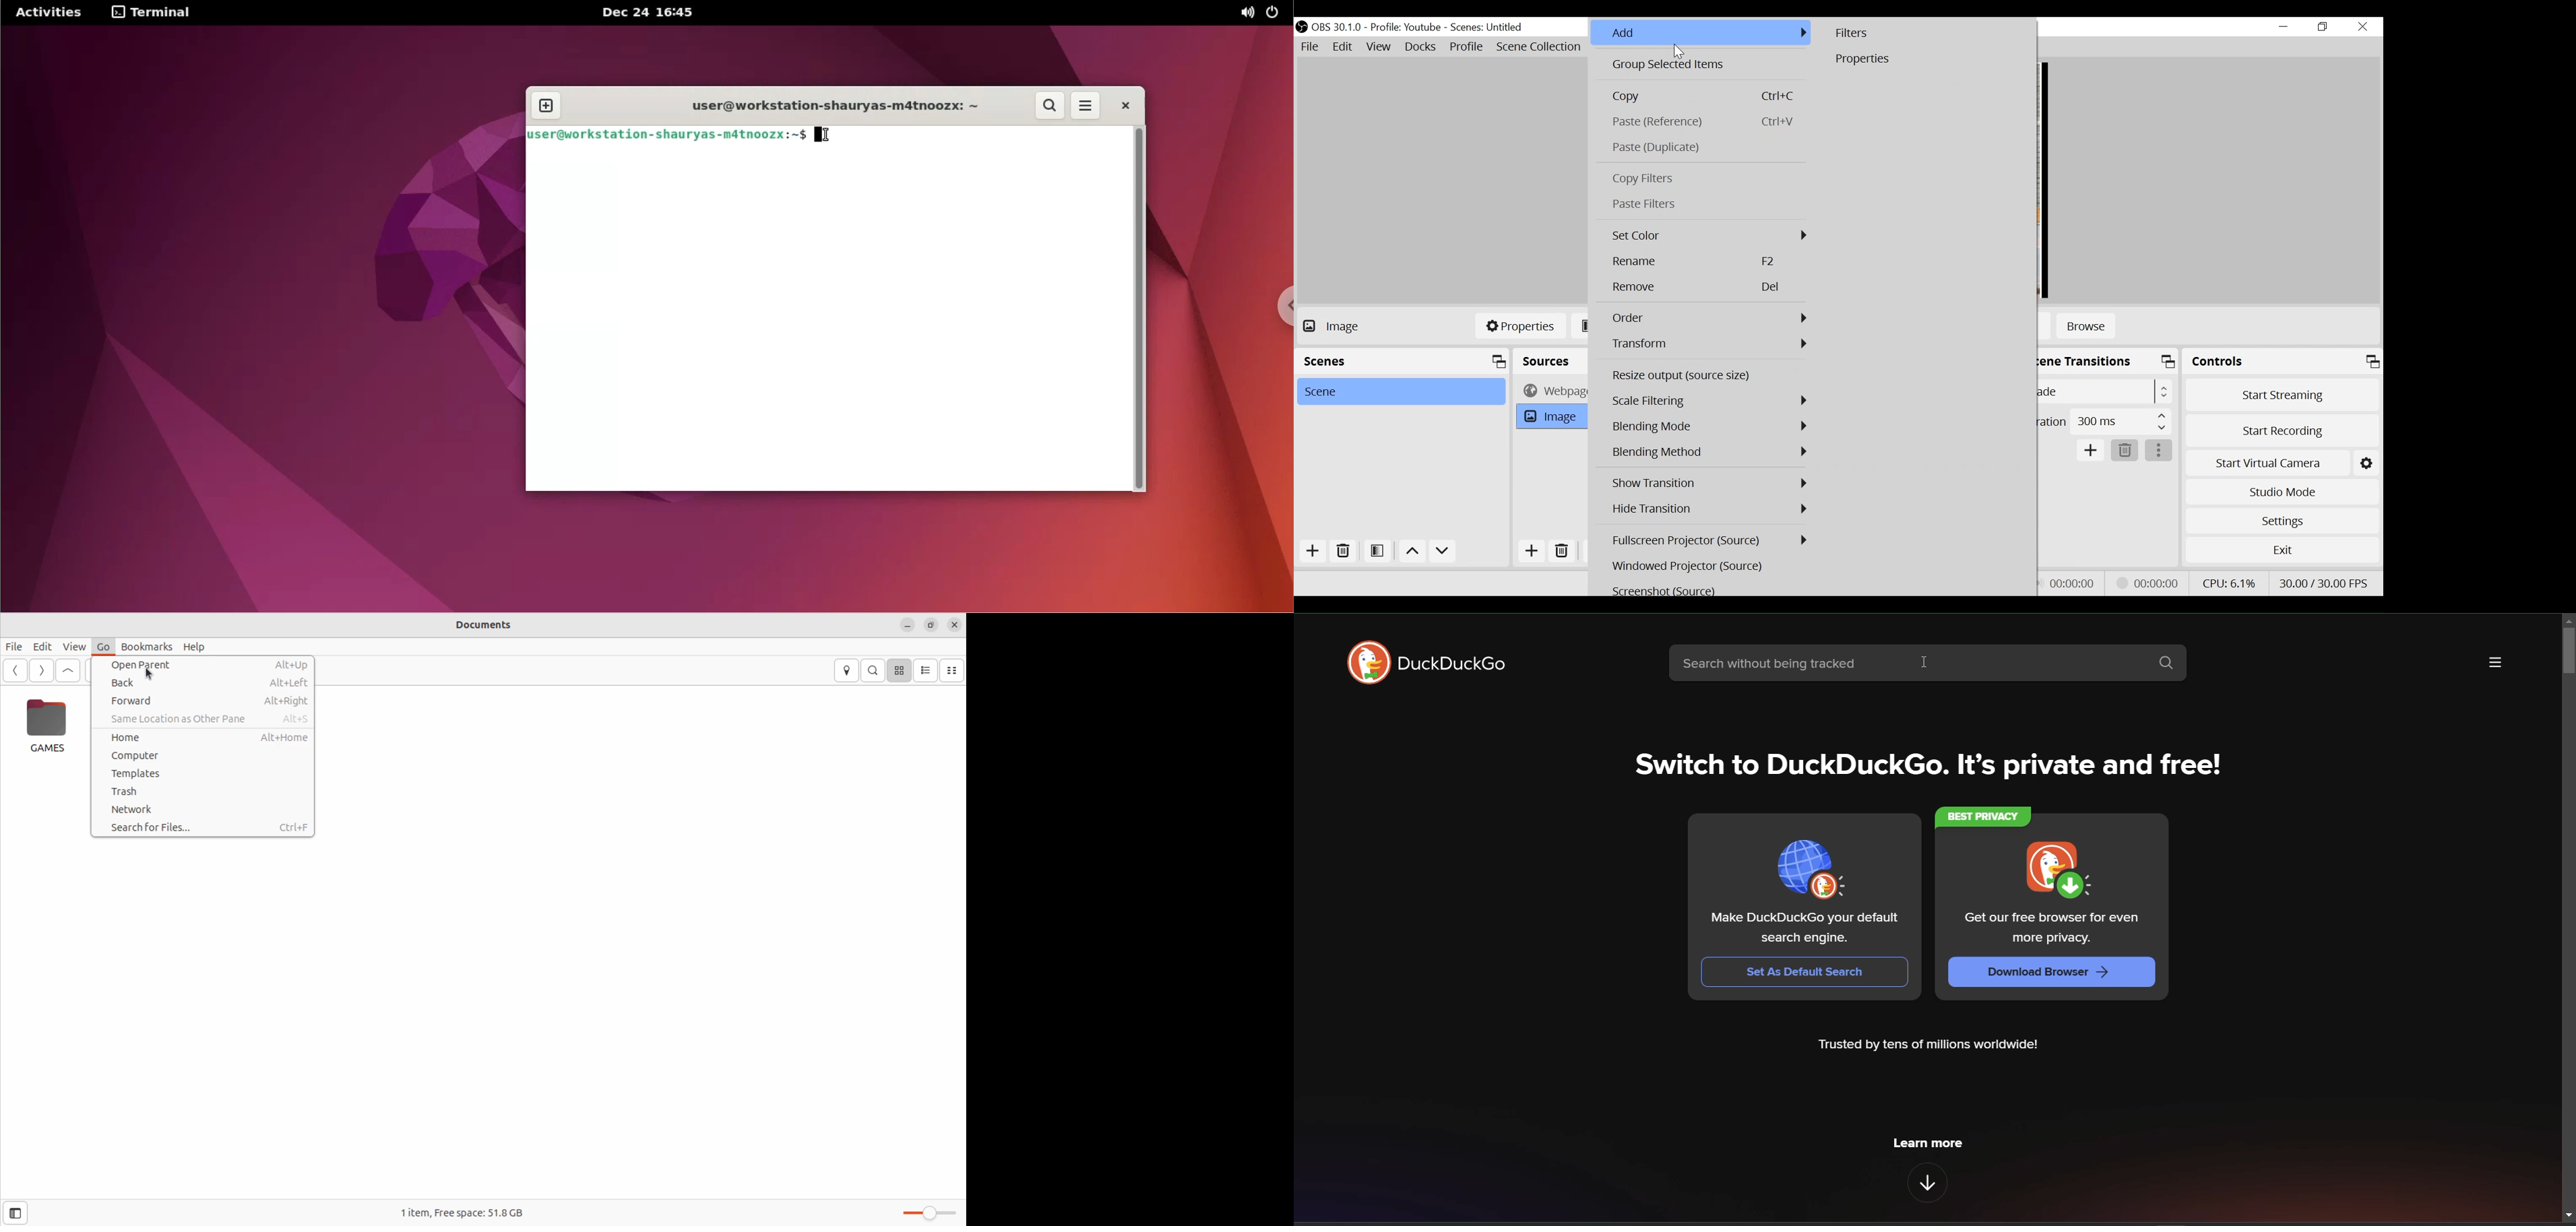 The image size is (2576, 1232). I want to click on No source selected, so click(1353, 326).